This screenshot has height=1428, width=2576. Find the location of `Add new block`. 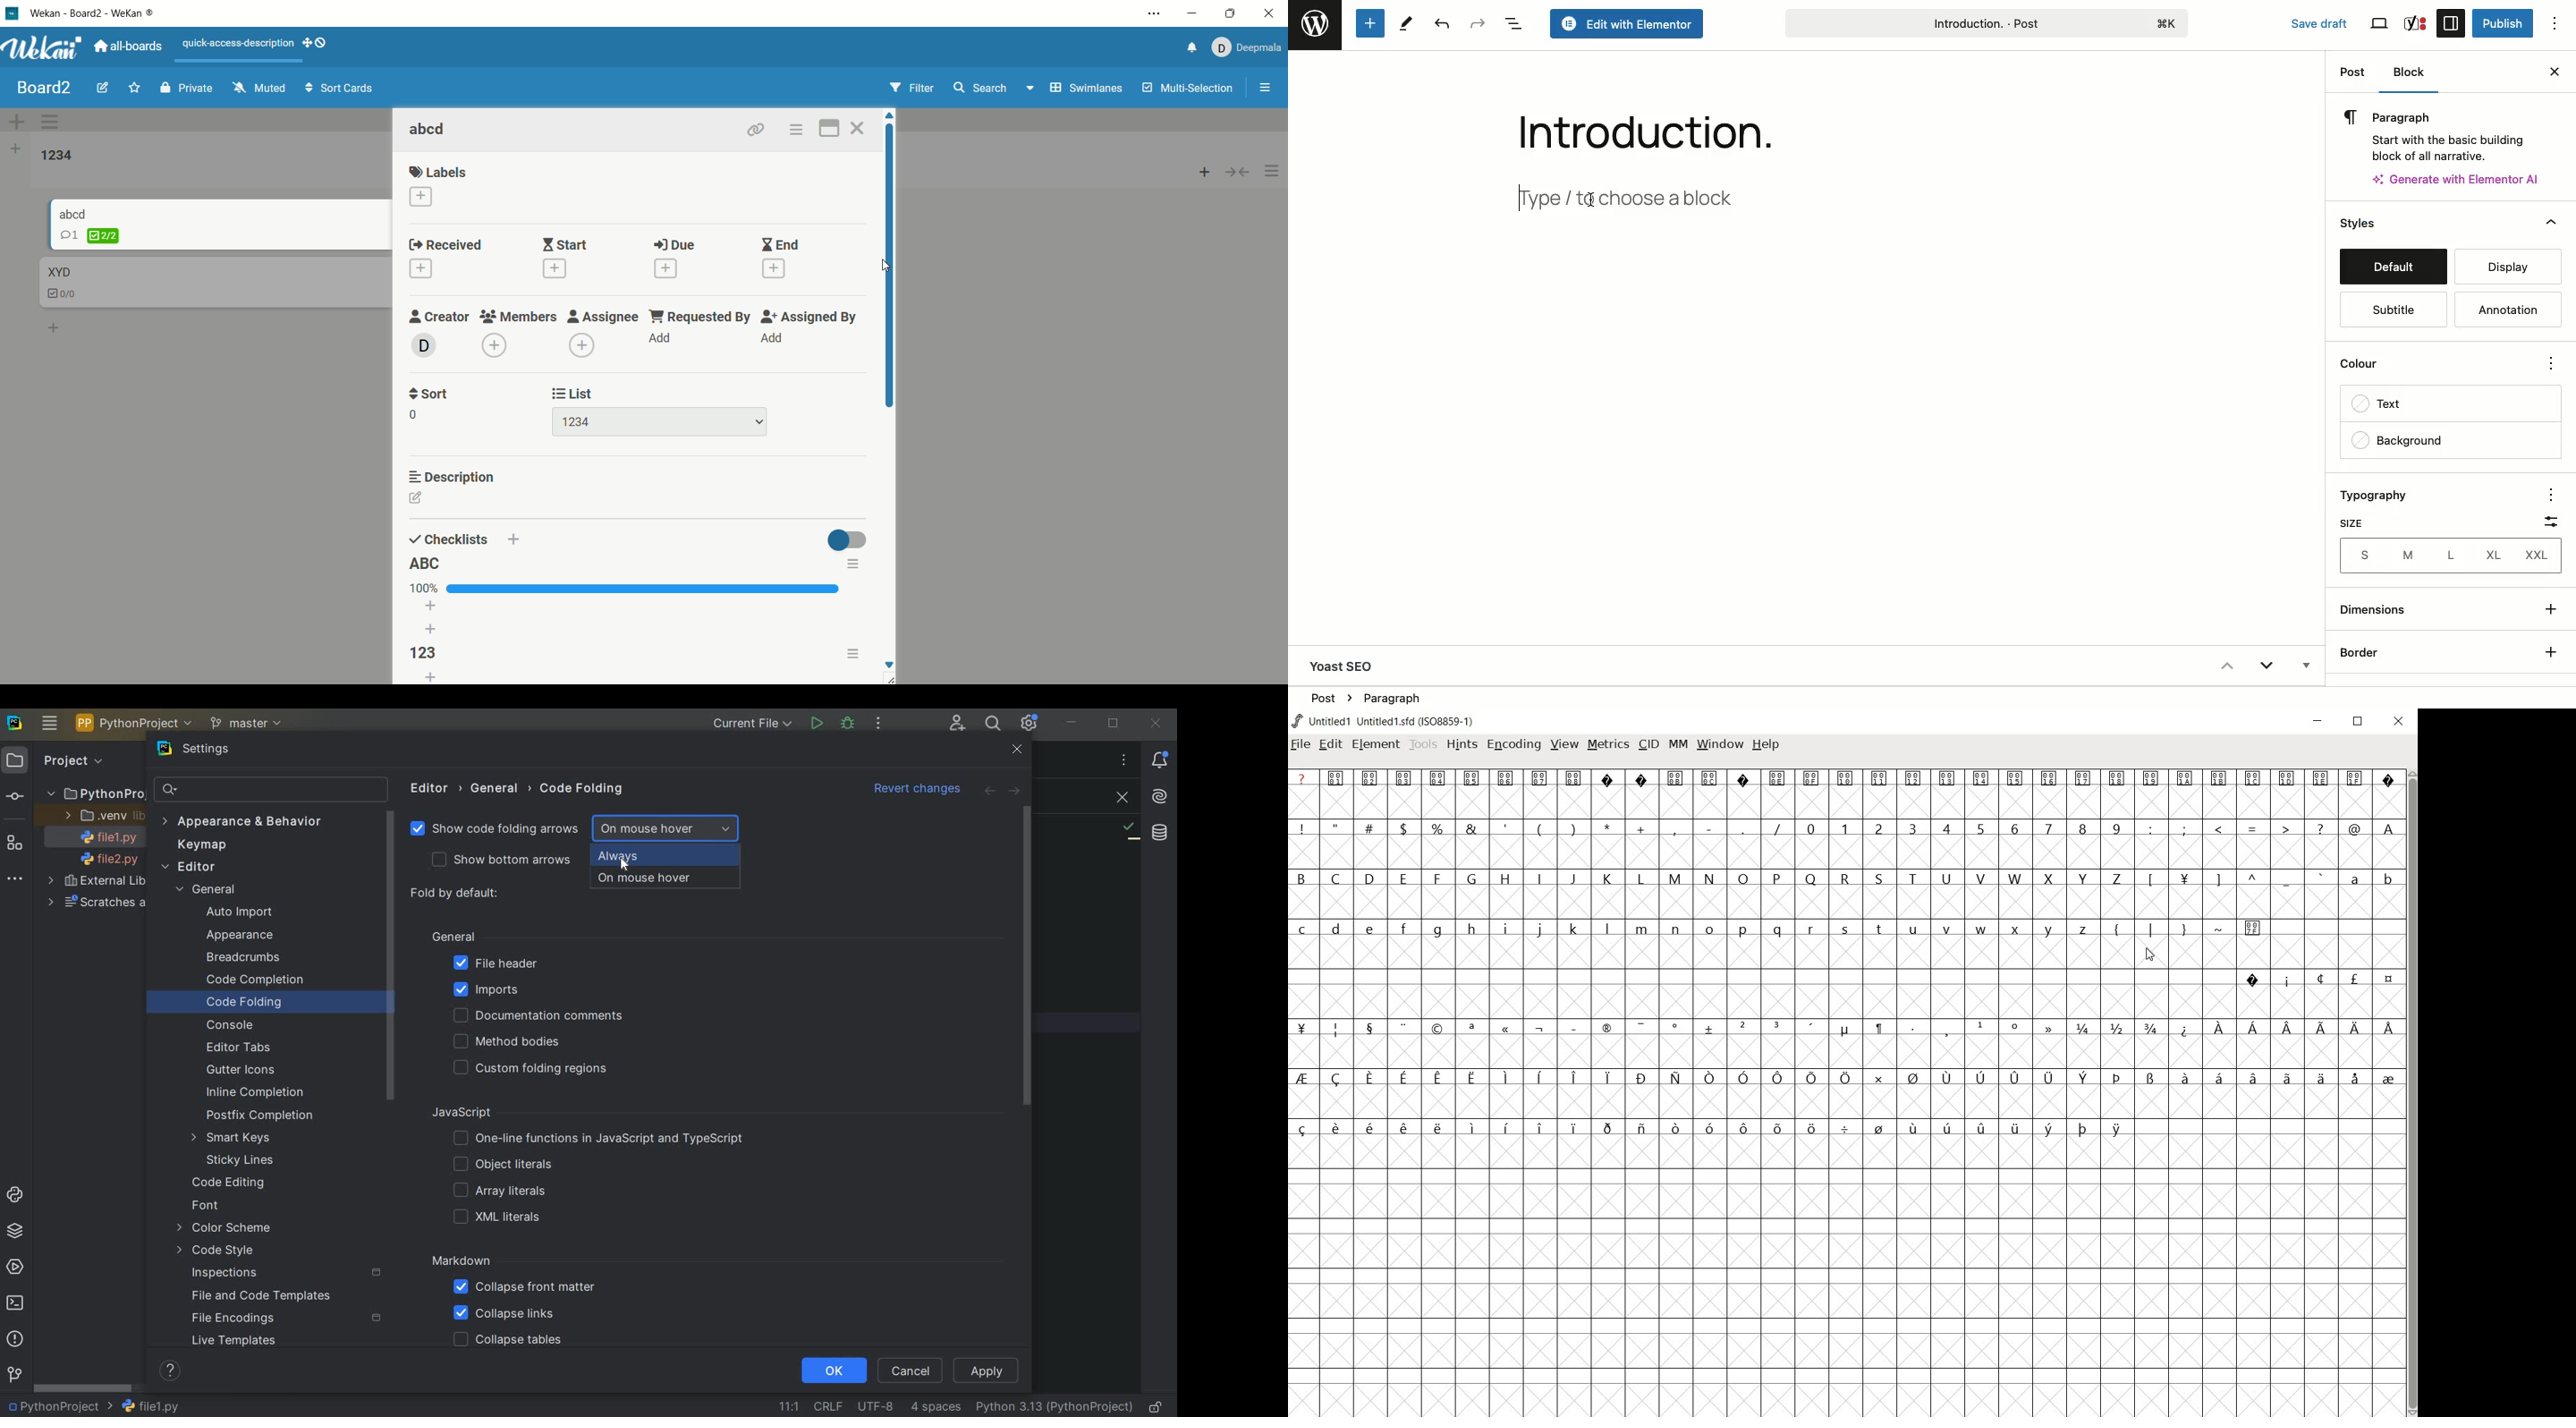

Add new block is located at coordinates (1368, 24).